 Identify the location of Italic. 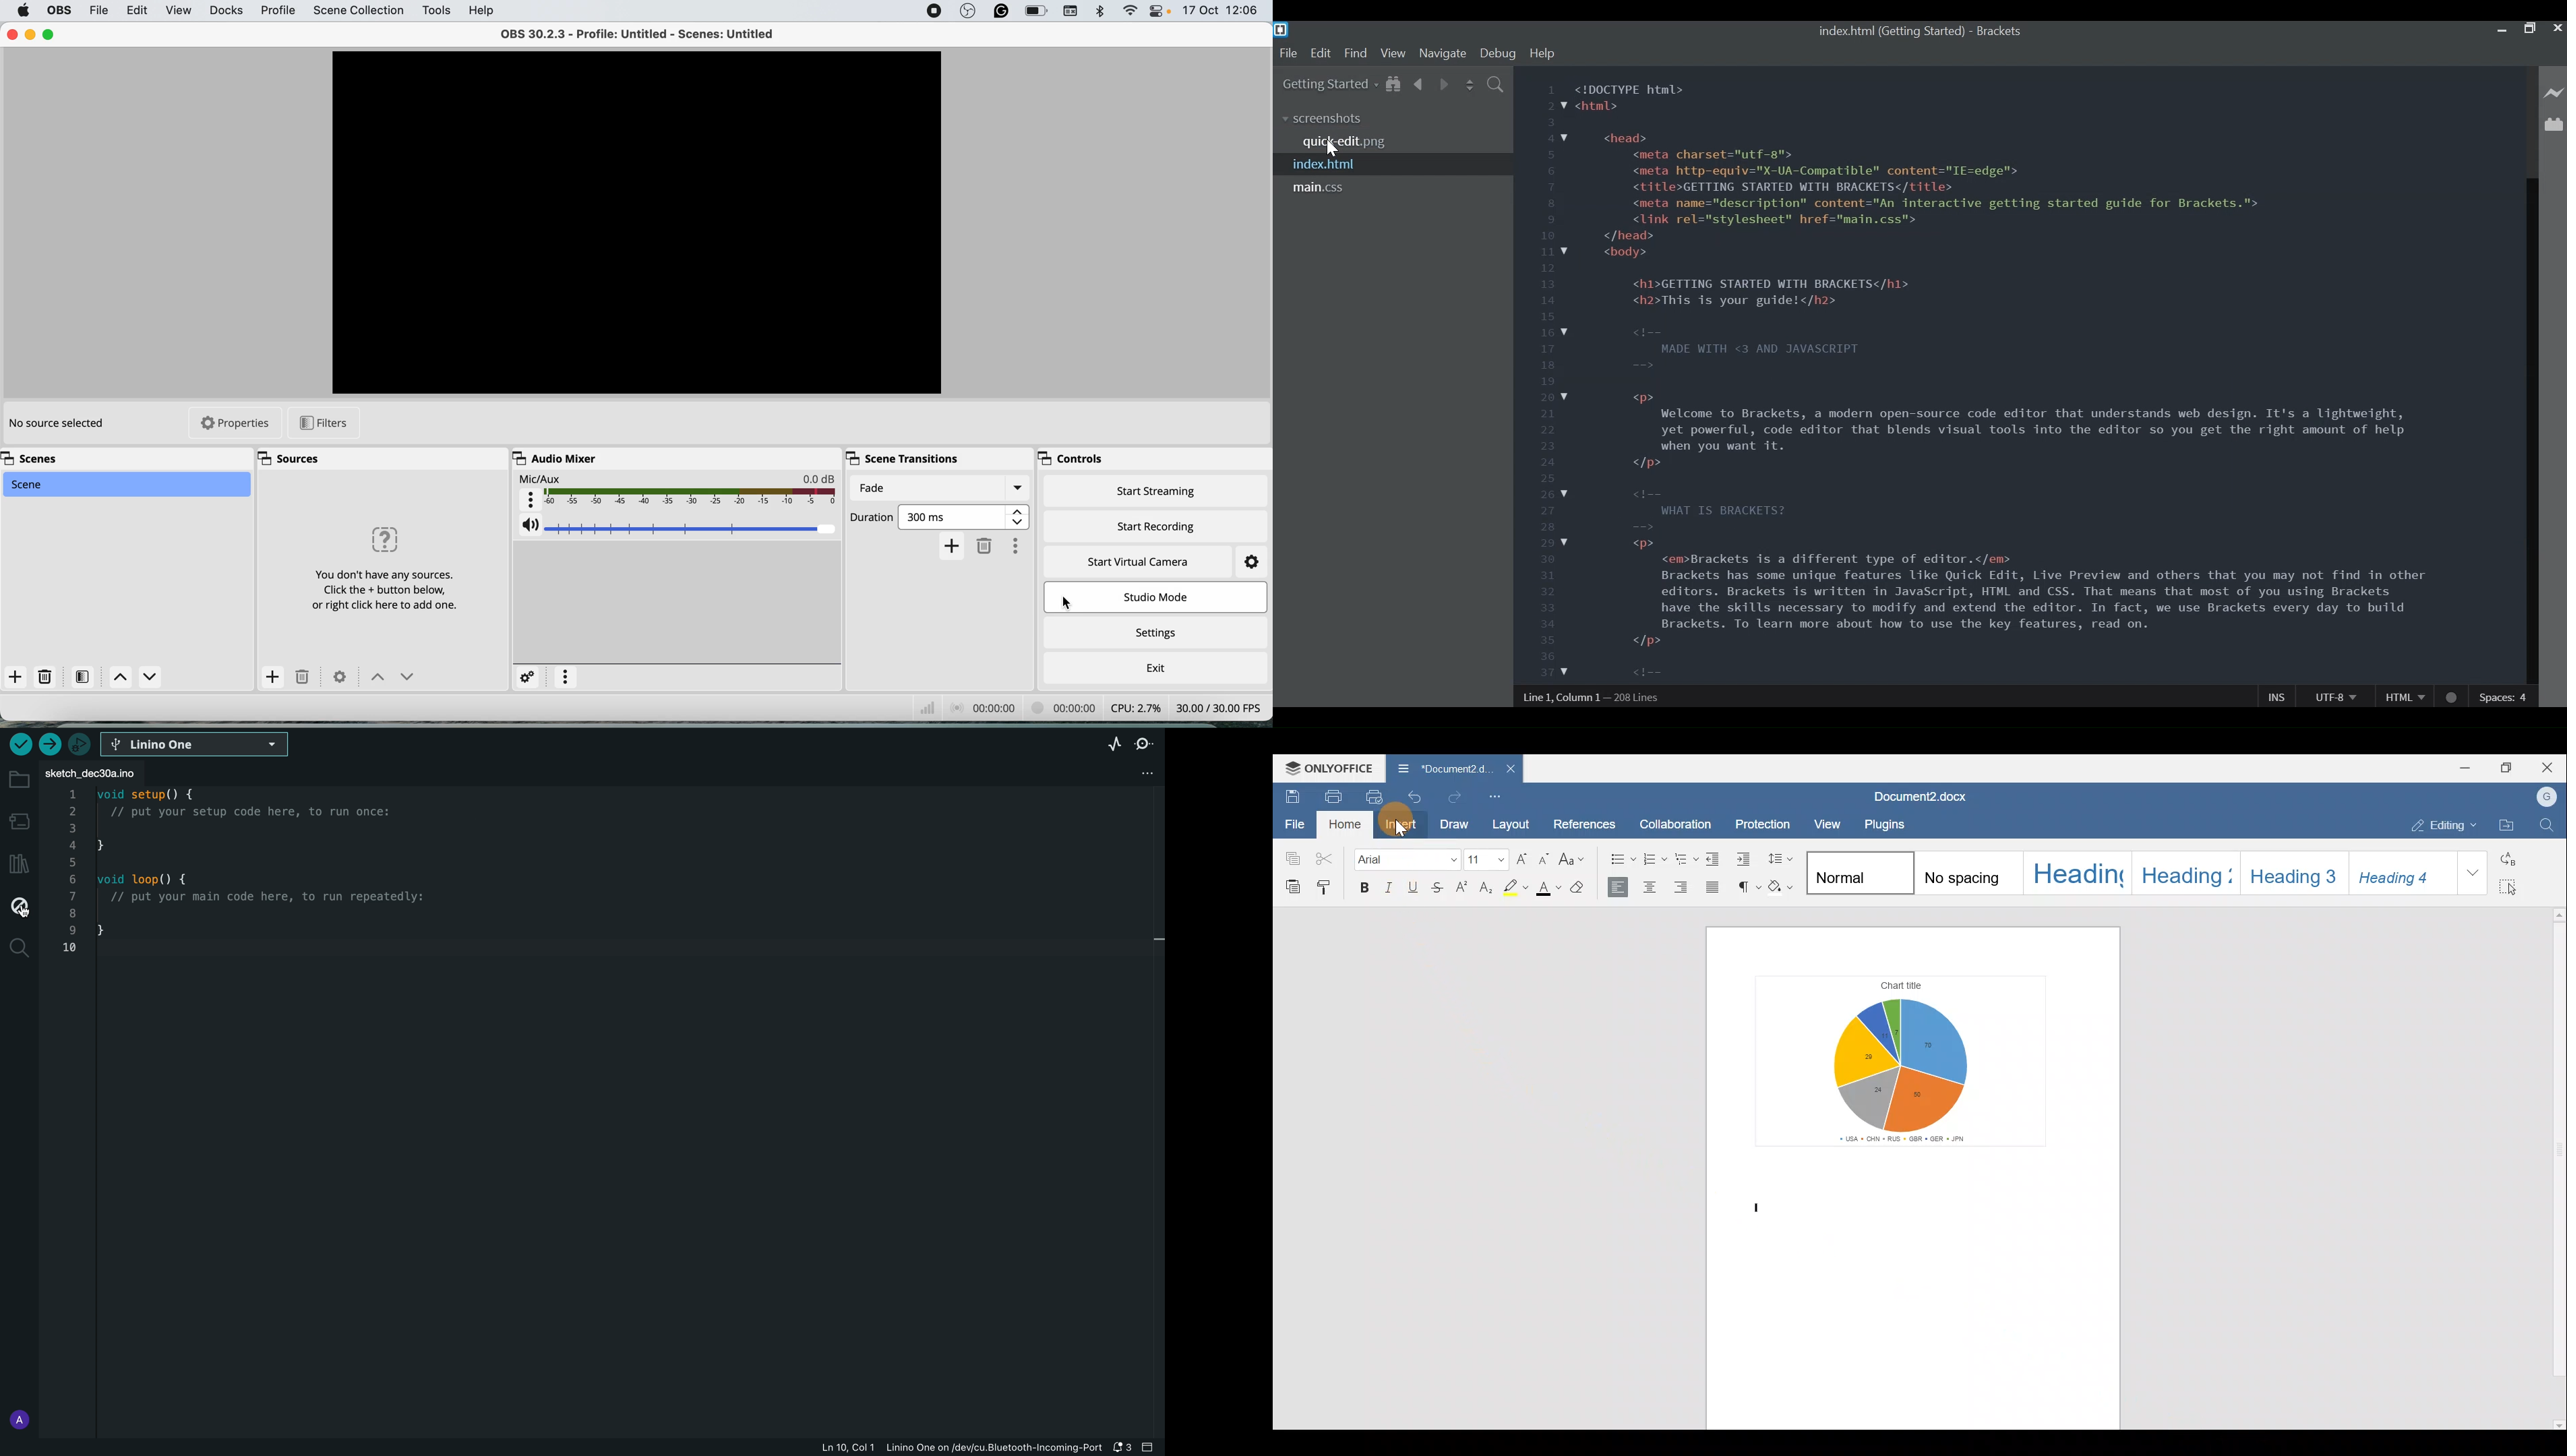
(1391, 884).